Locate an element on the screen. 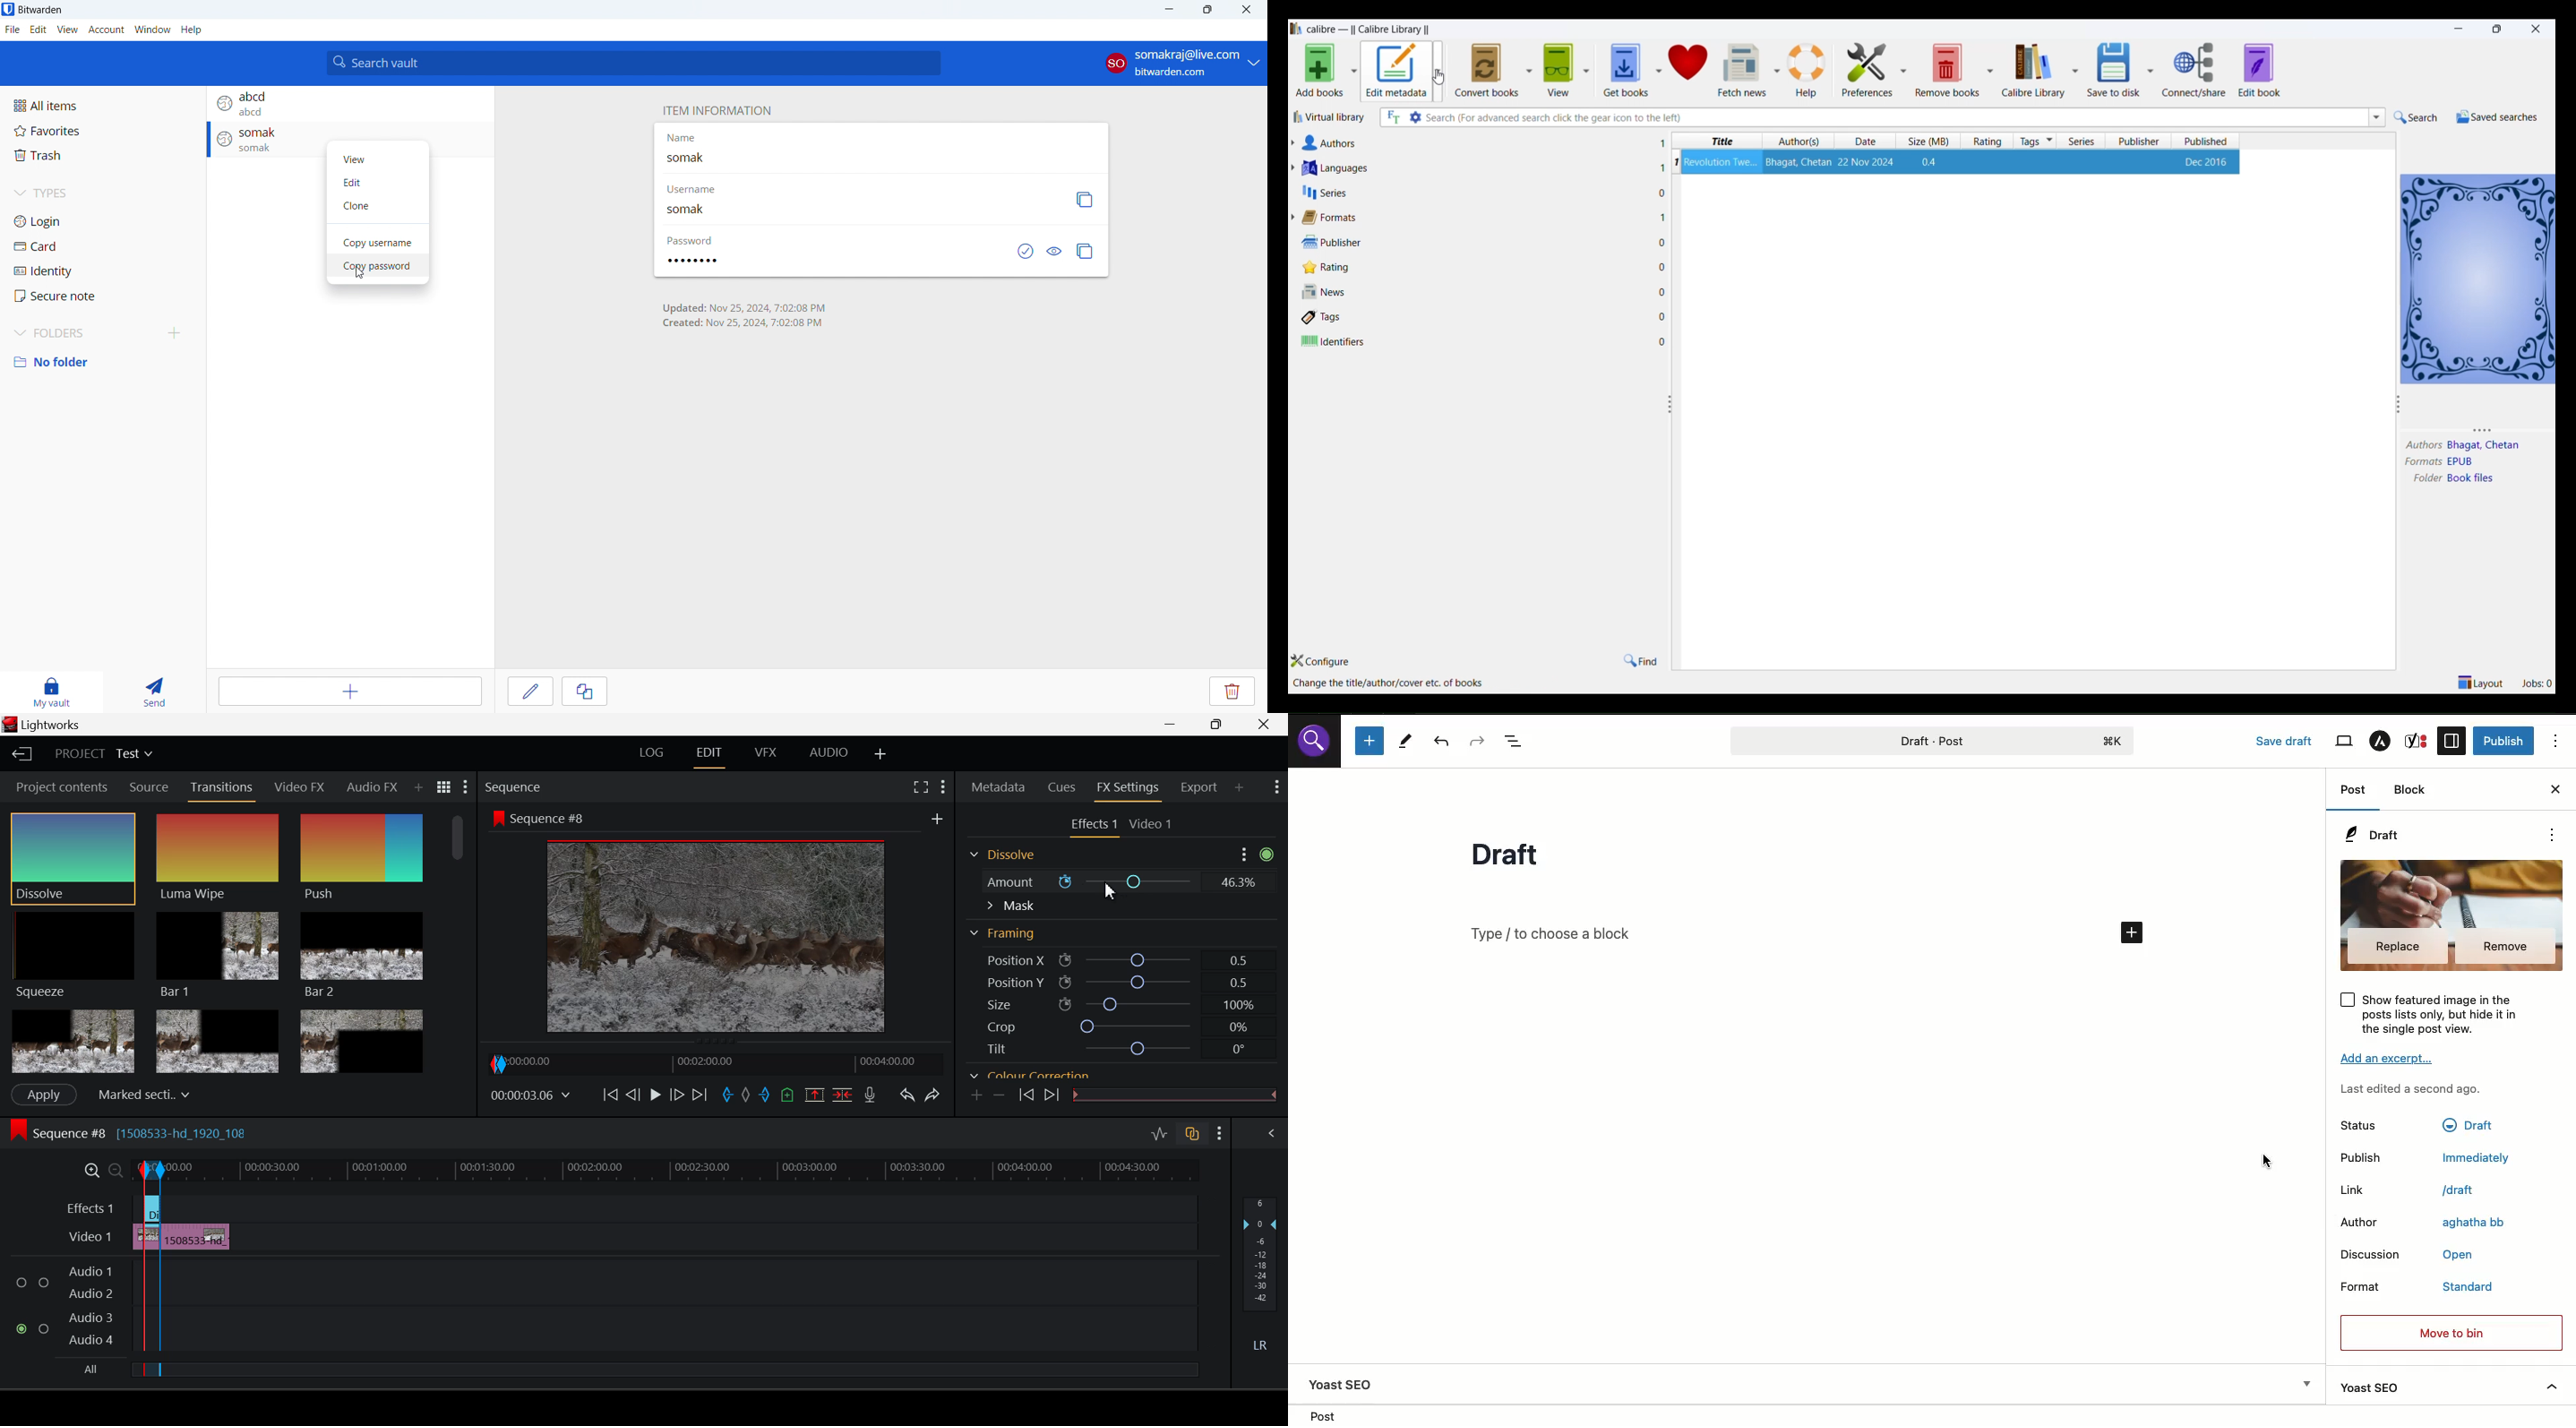  published is located at coordinates (2206, 141).